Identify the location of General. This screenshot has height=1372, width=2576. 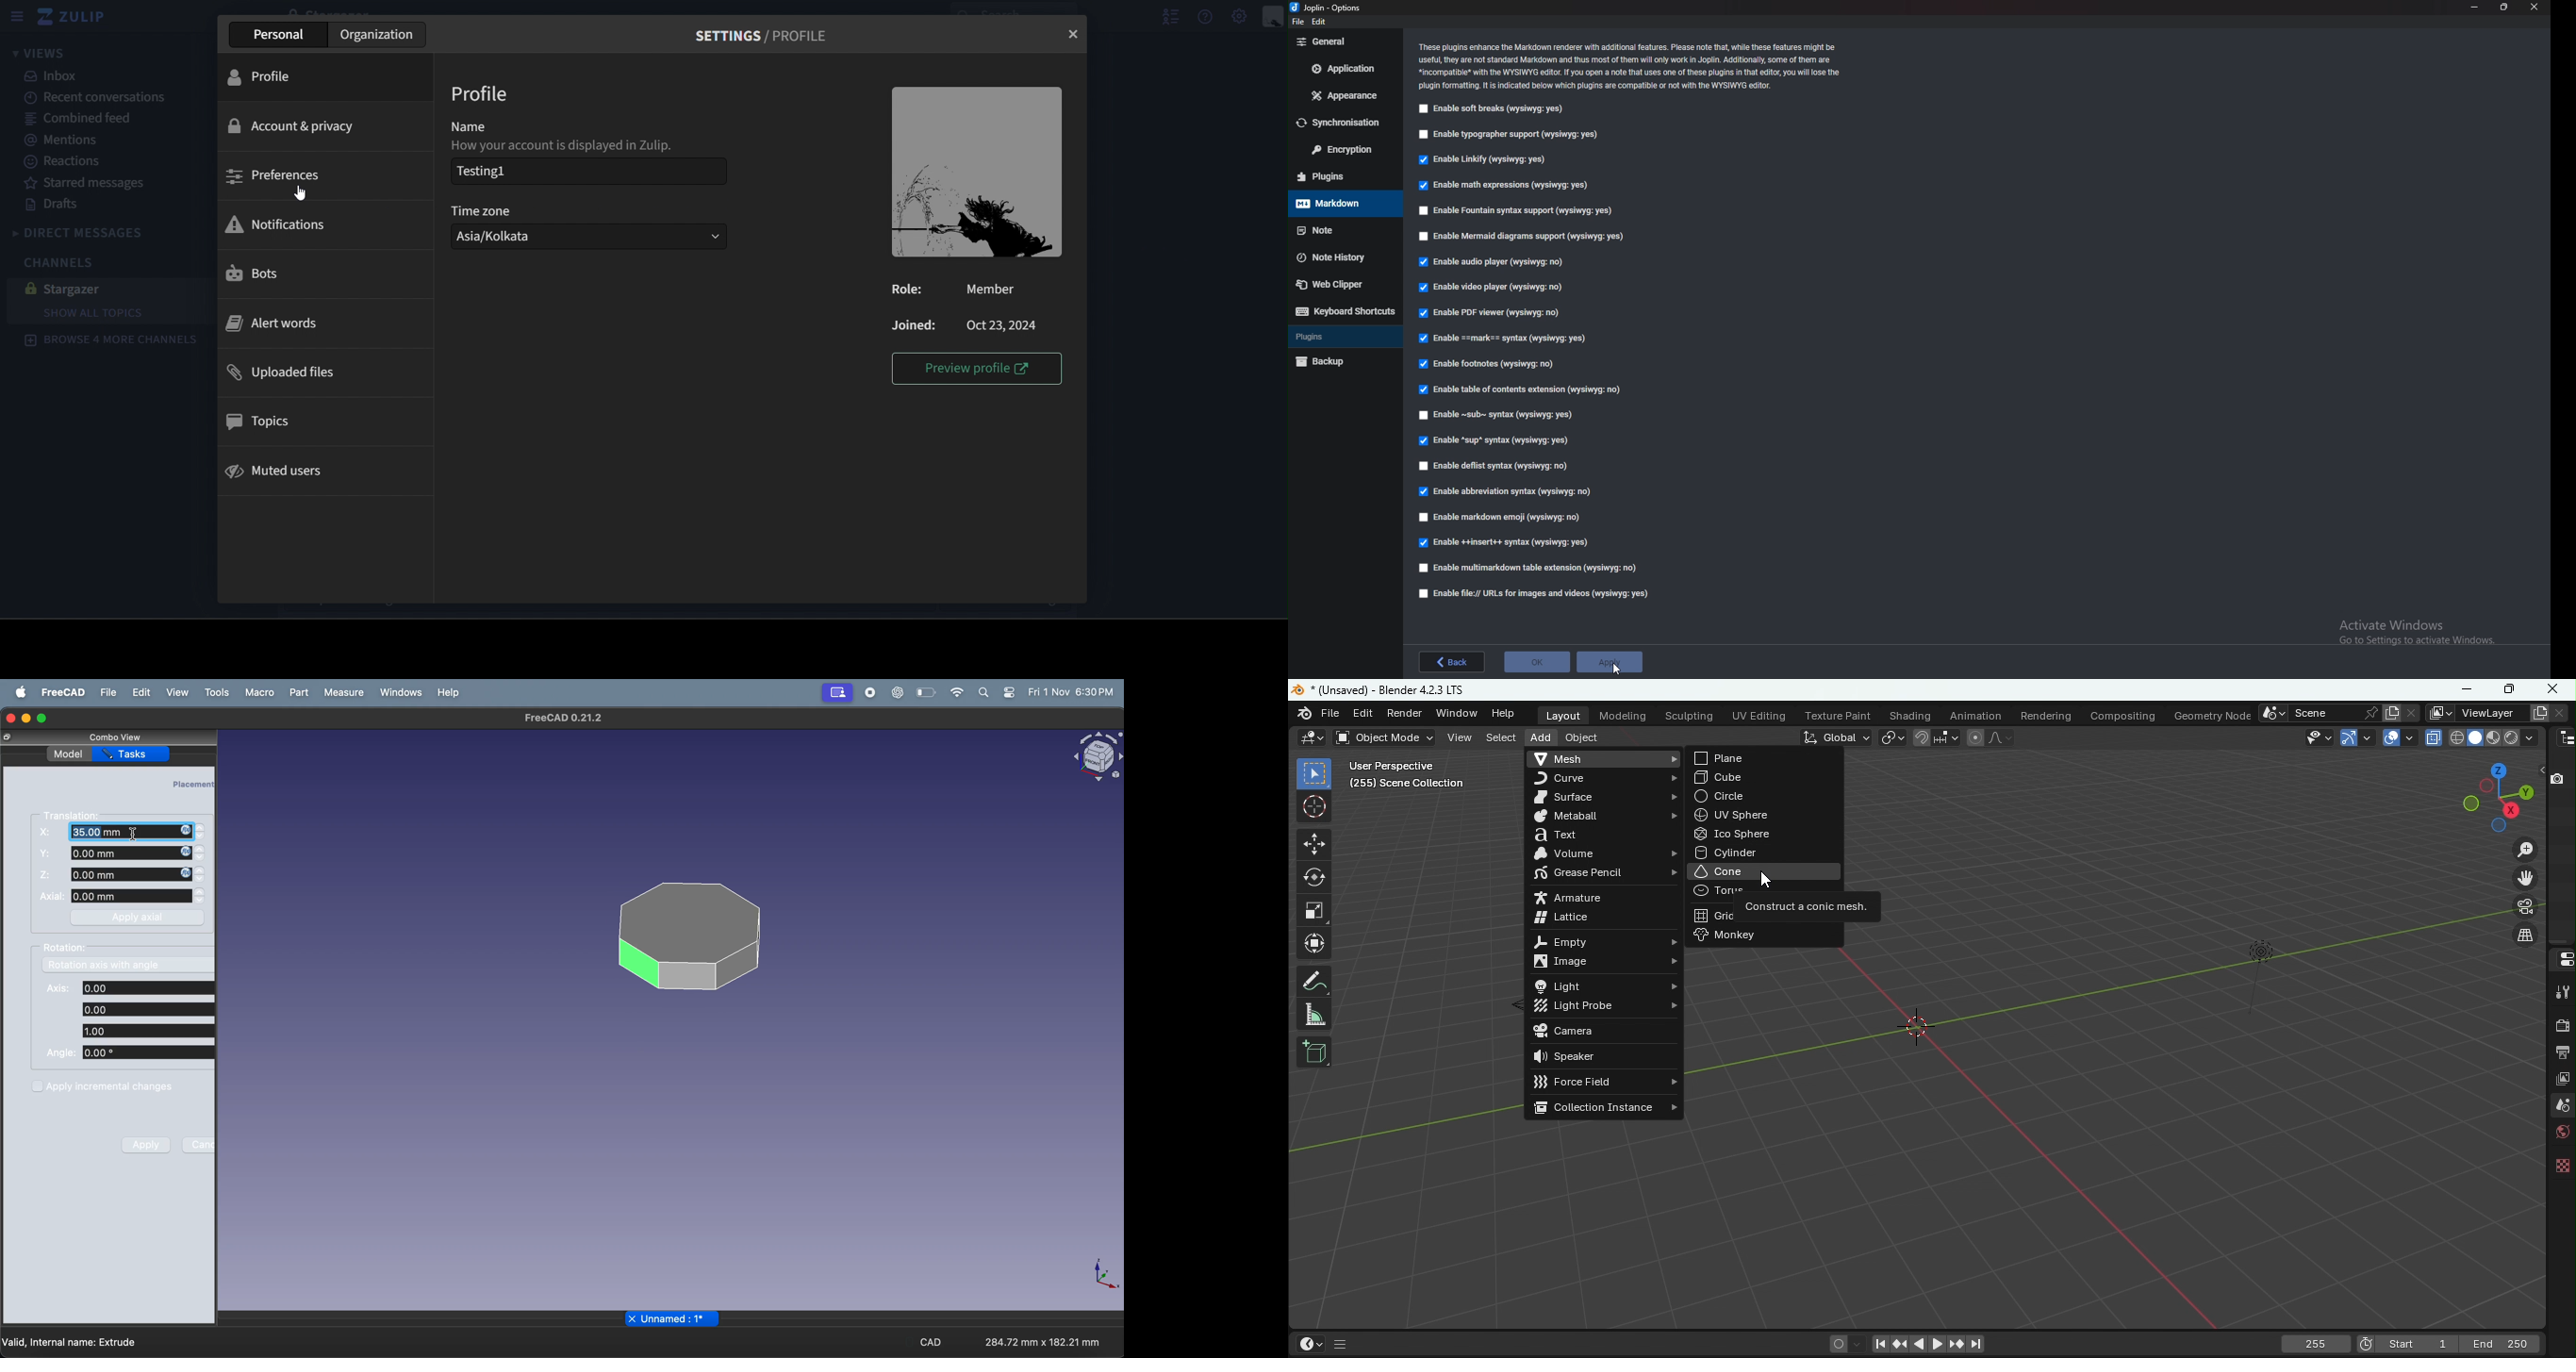
(1345, 42).